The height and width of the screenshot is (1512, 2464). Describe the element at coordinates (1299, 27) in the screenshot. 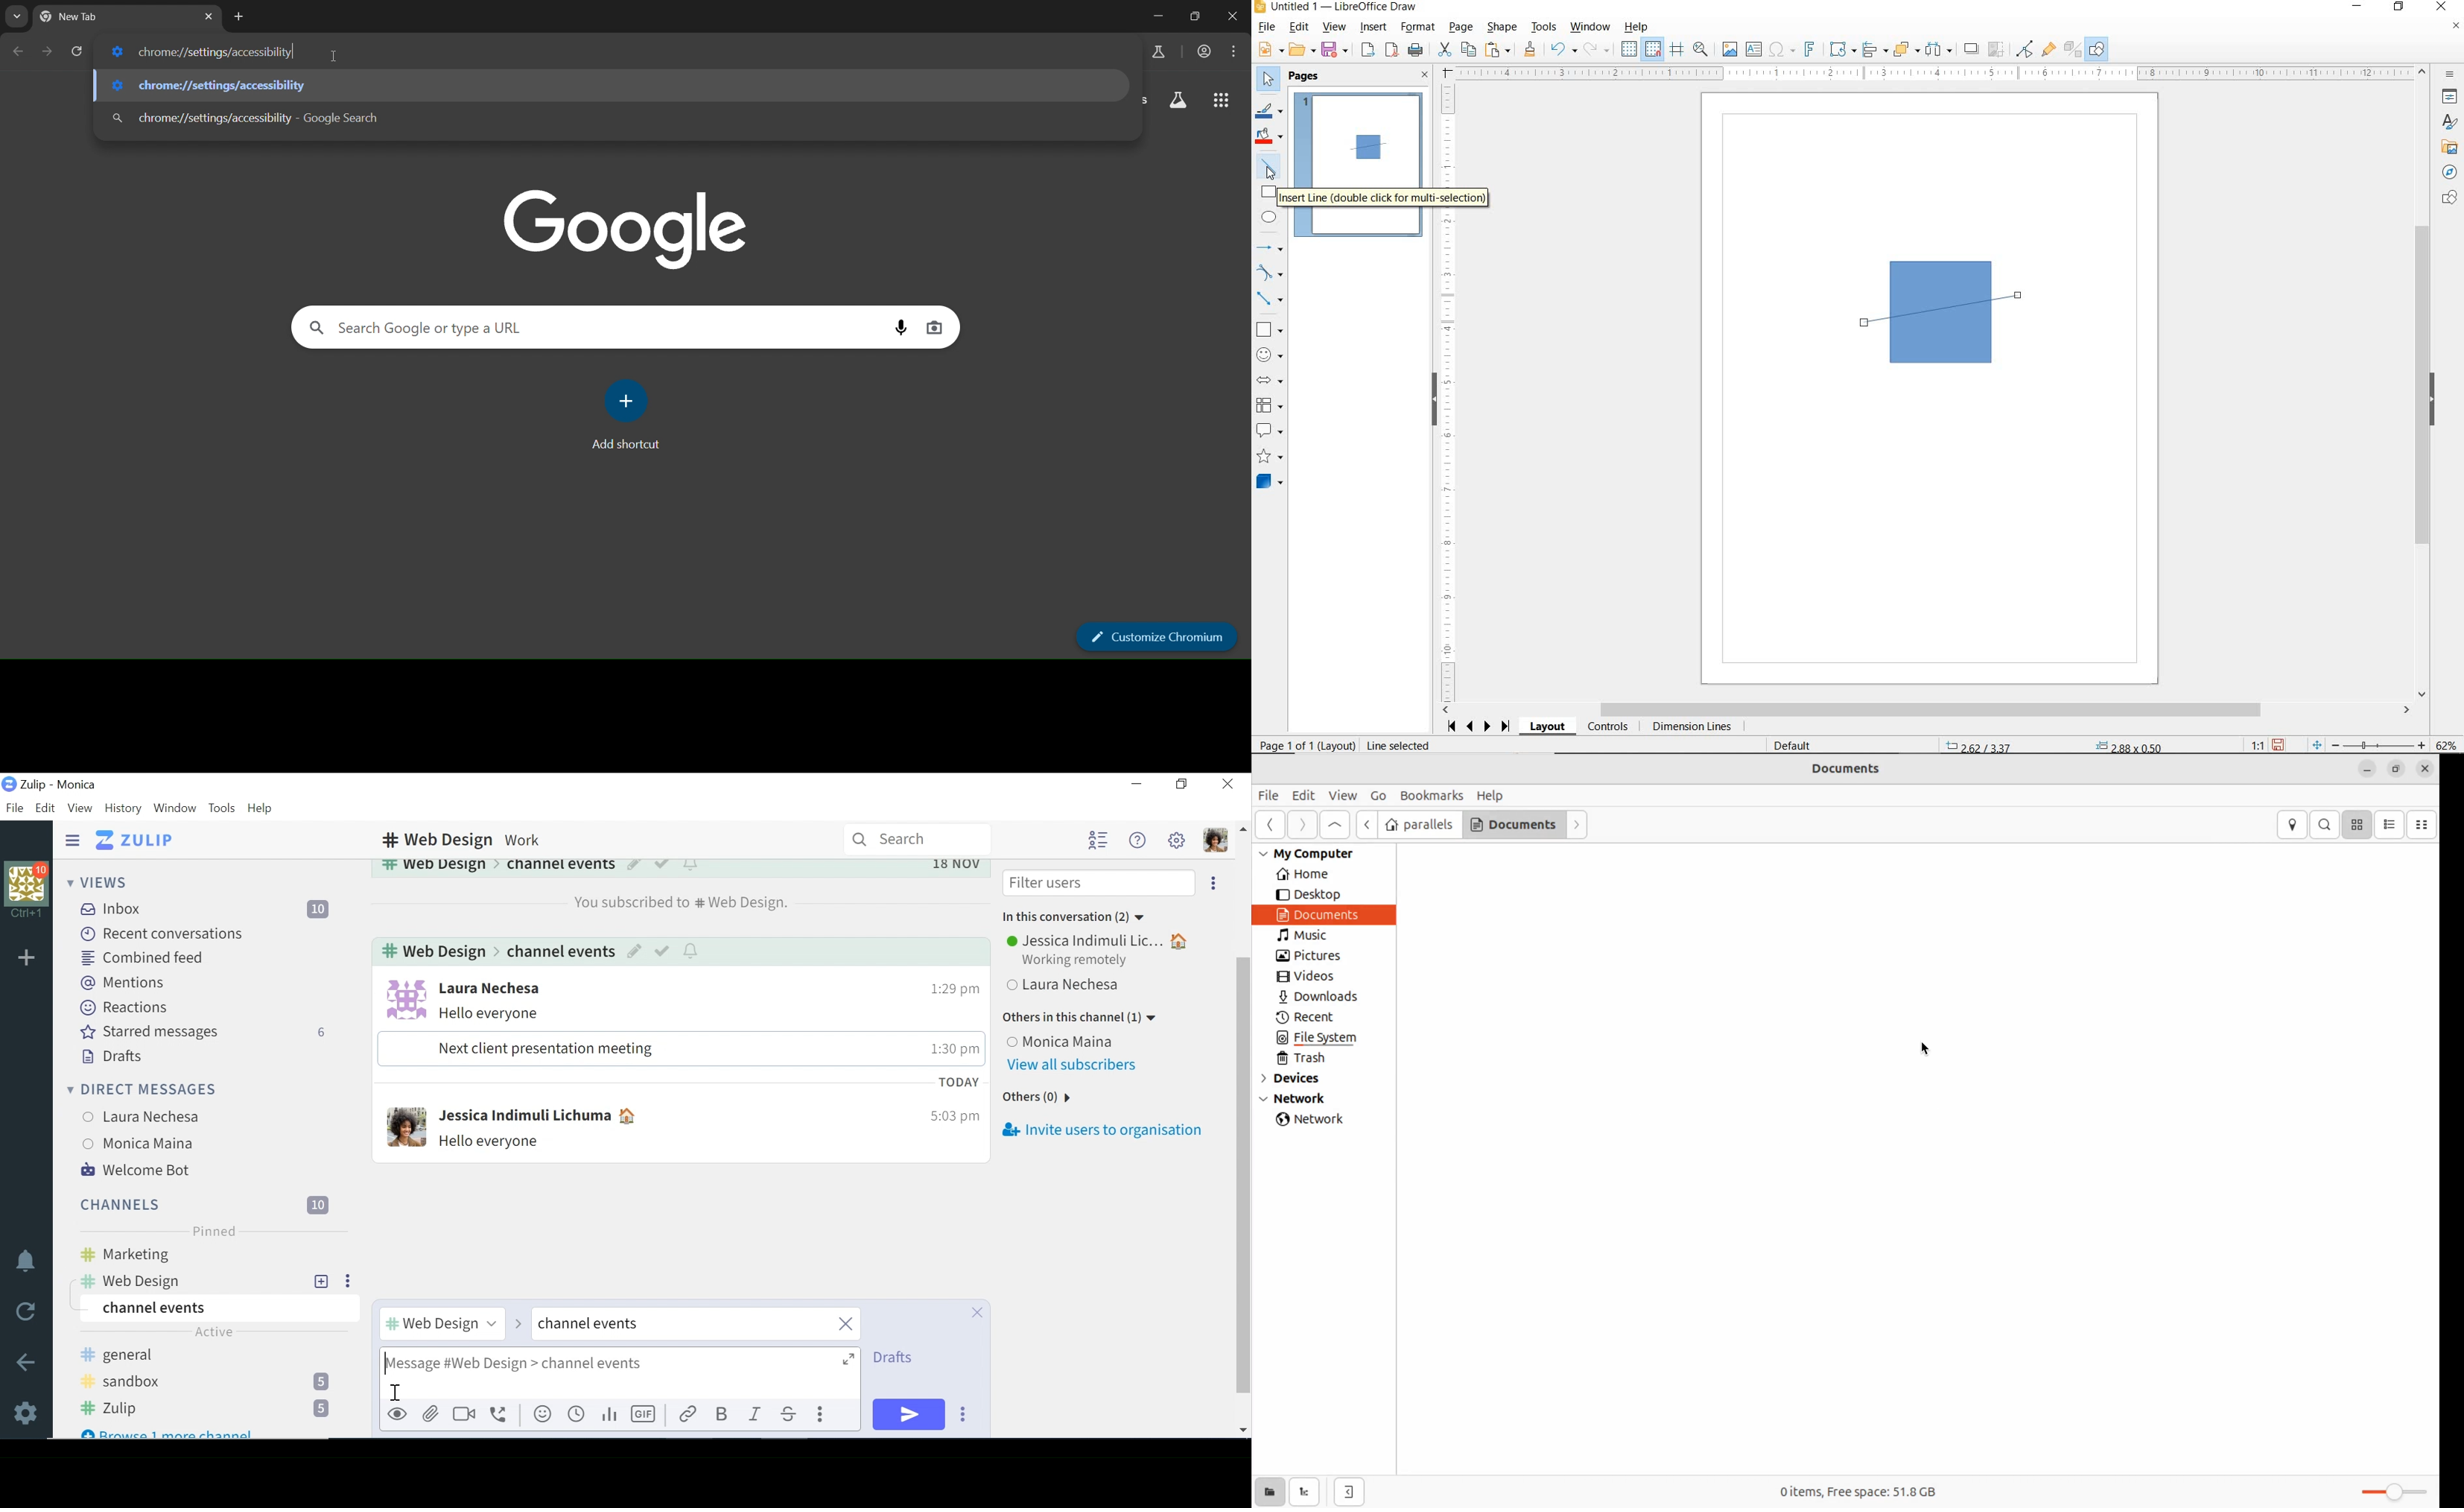

I see `EDIT` at that location.